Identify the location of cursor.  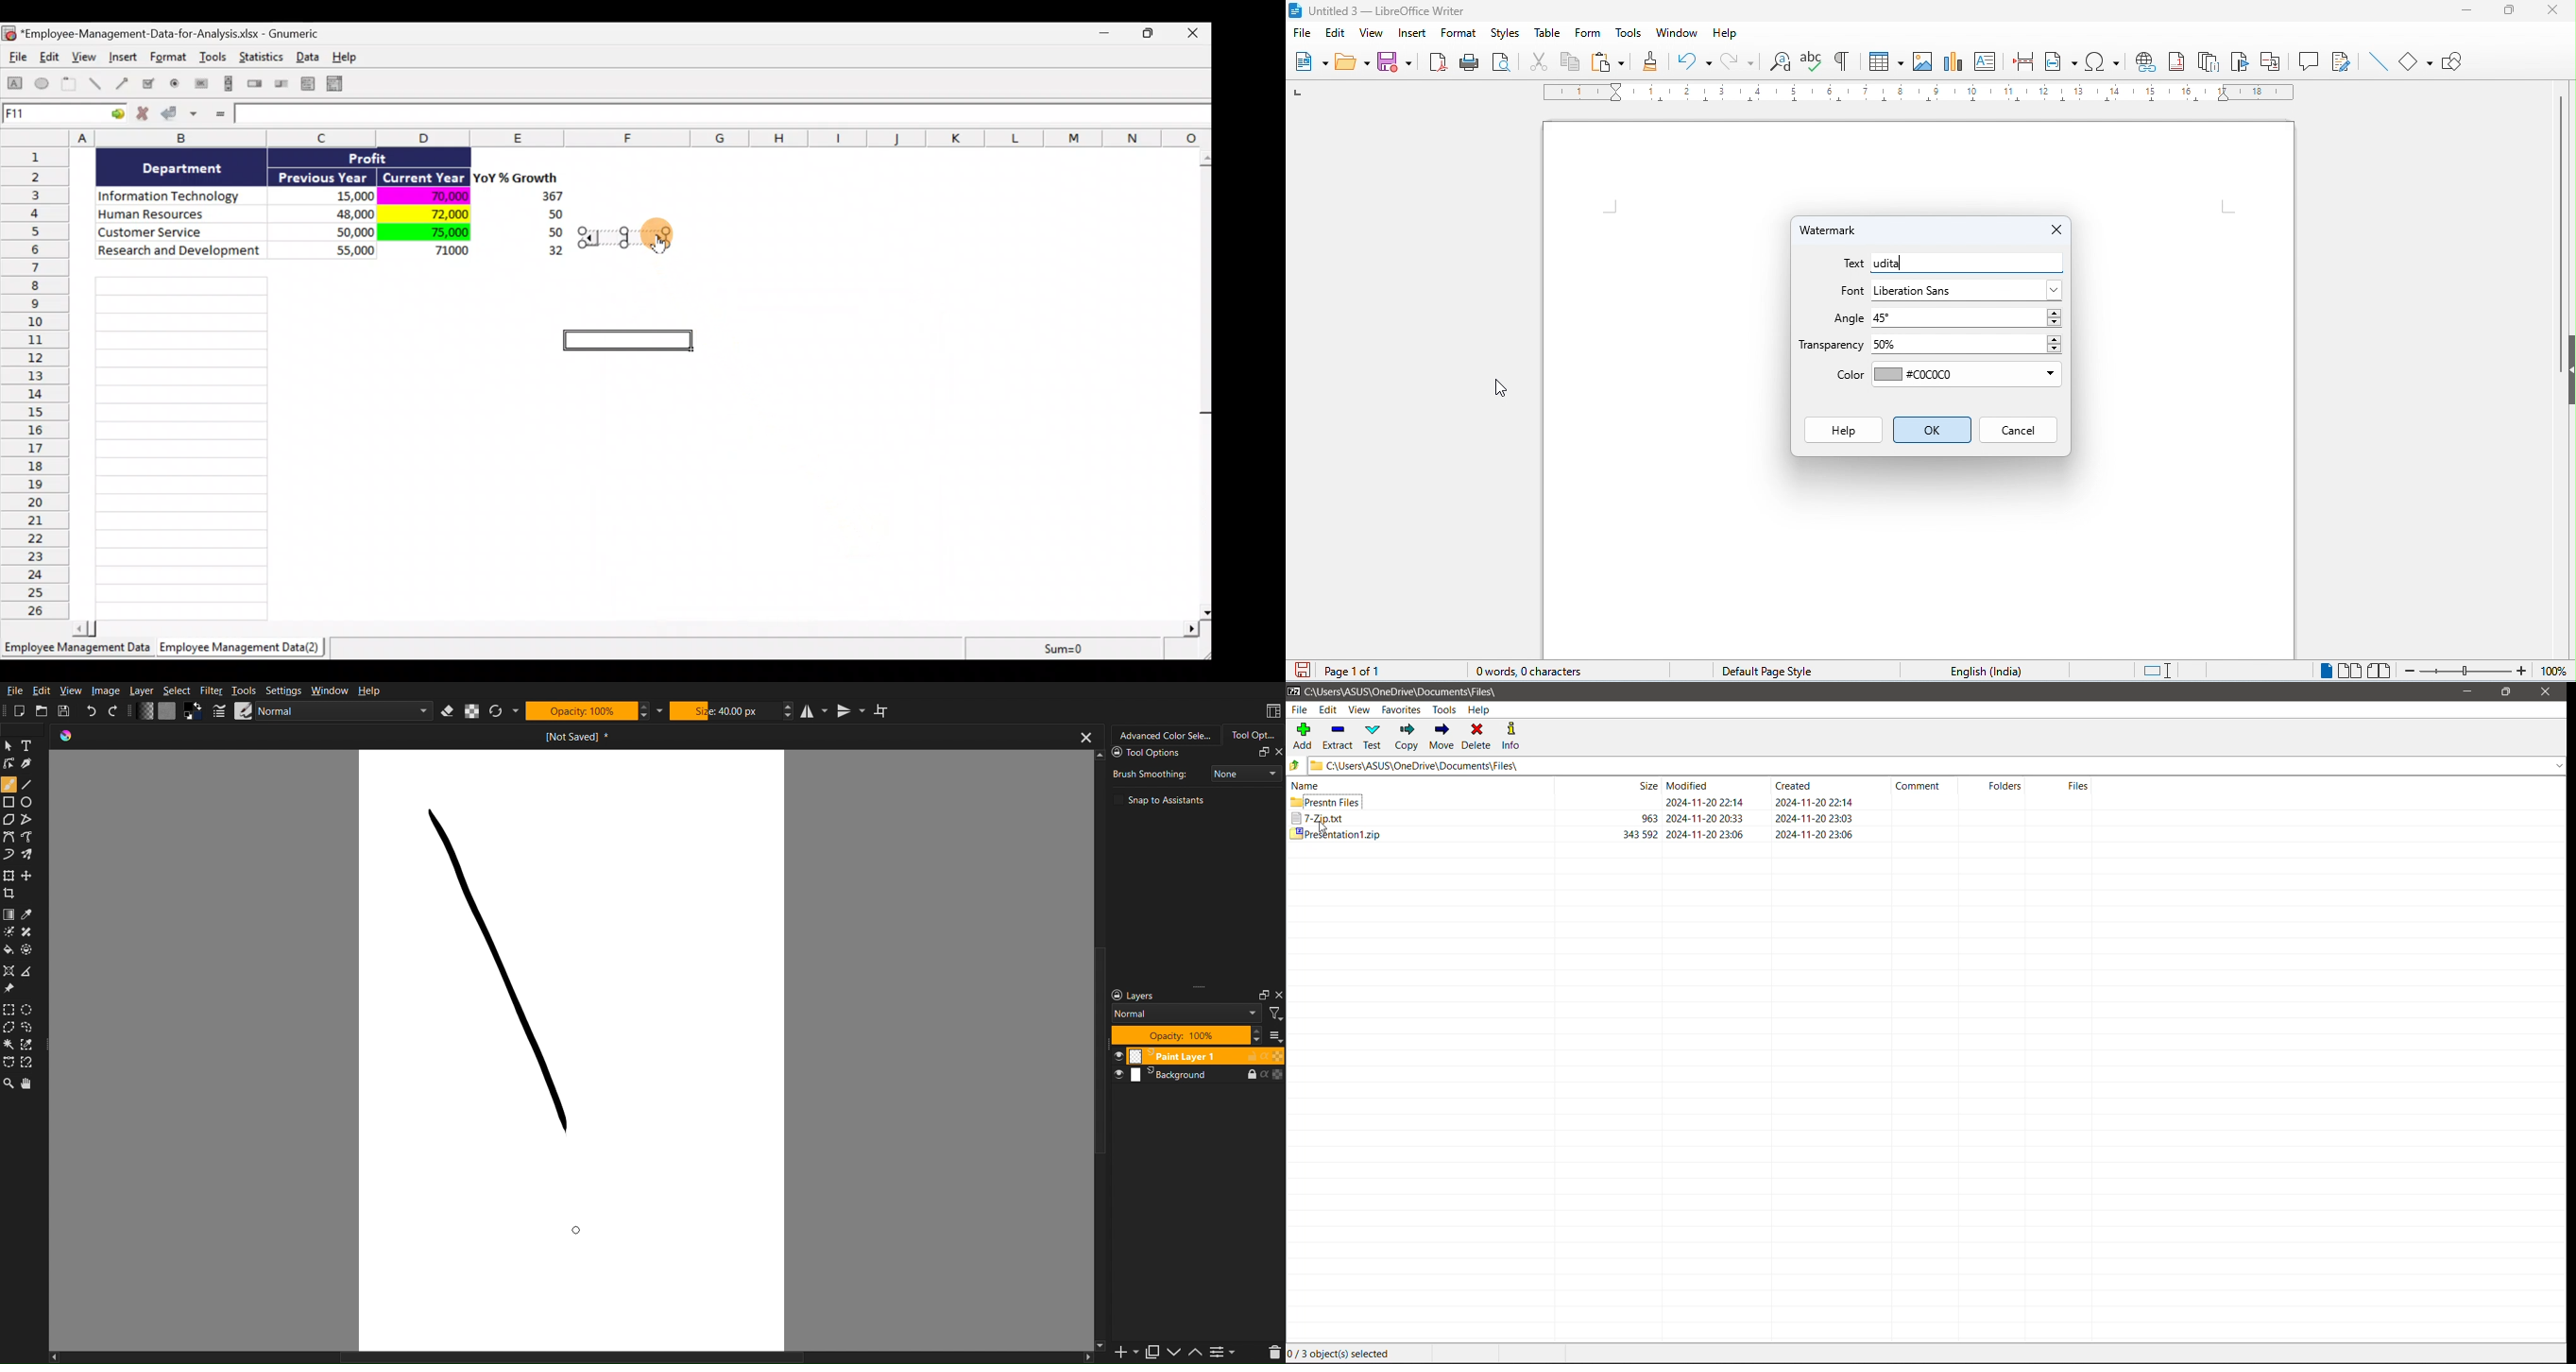
(1321, 827).